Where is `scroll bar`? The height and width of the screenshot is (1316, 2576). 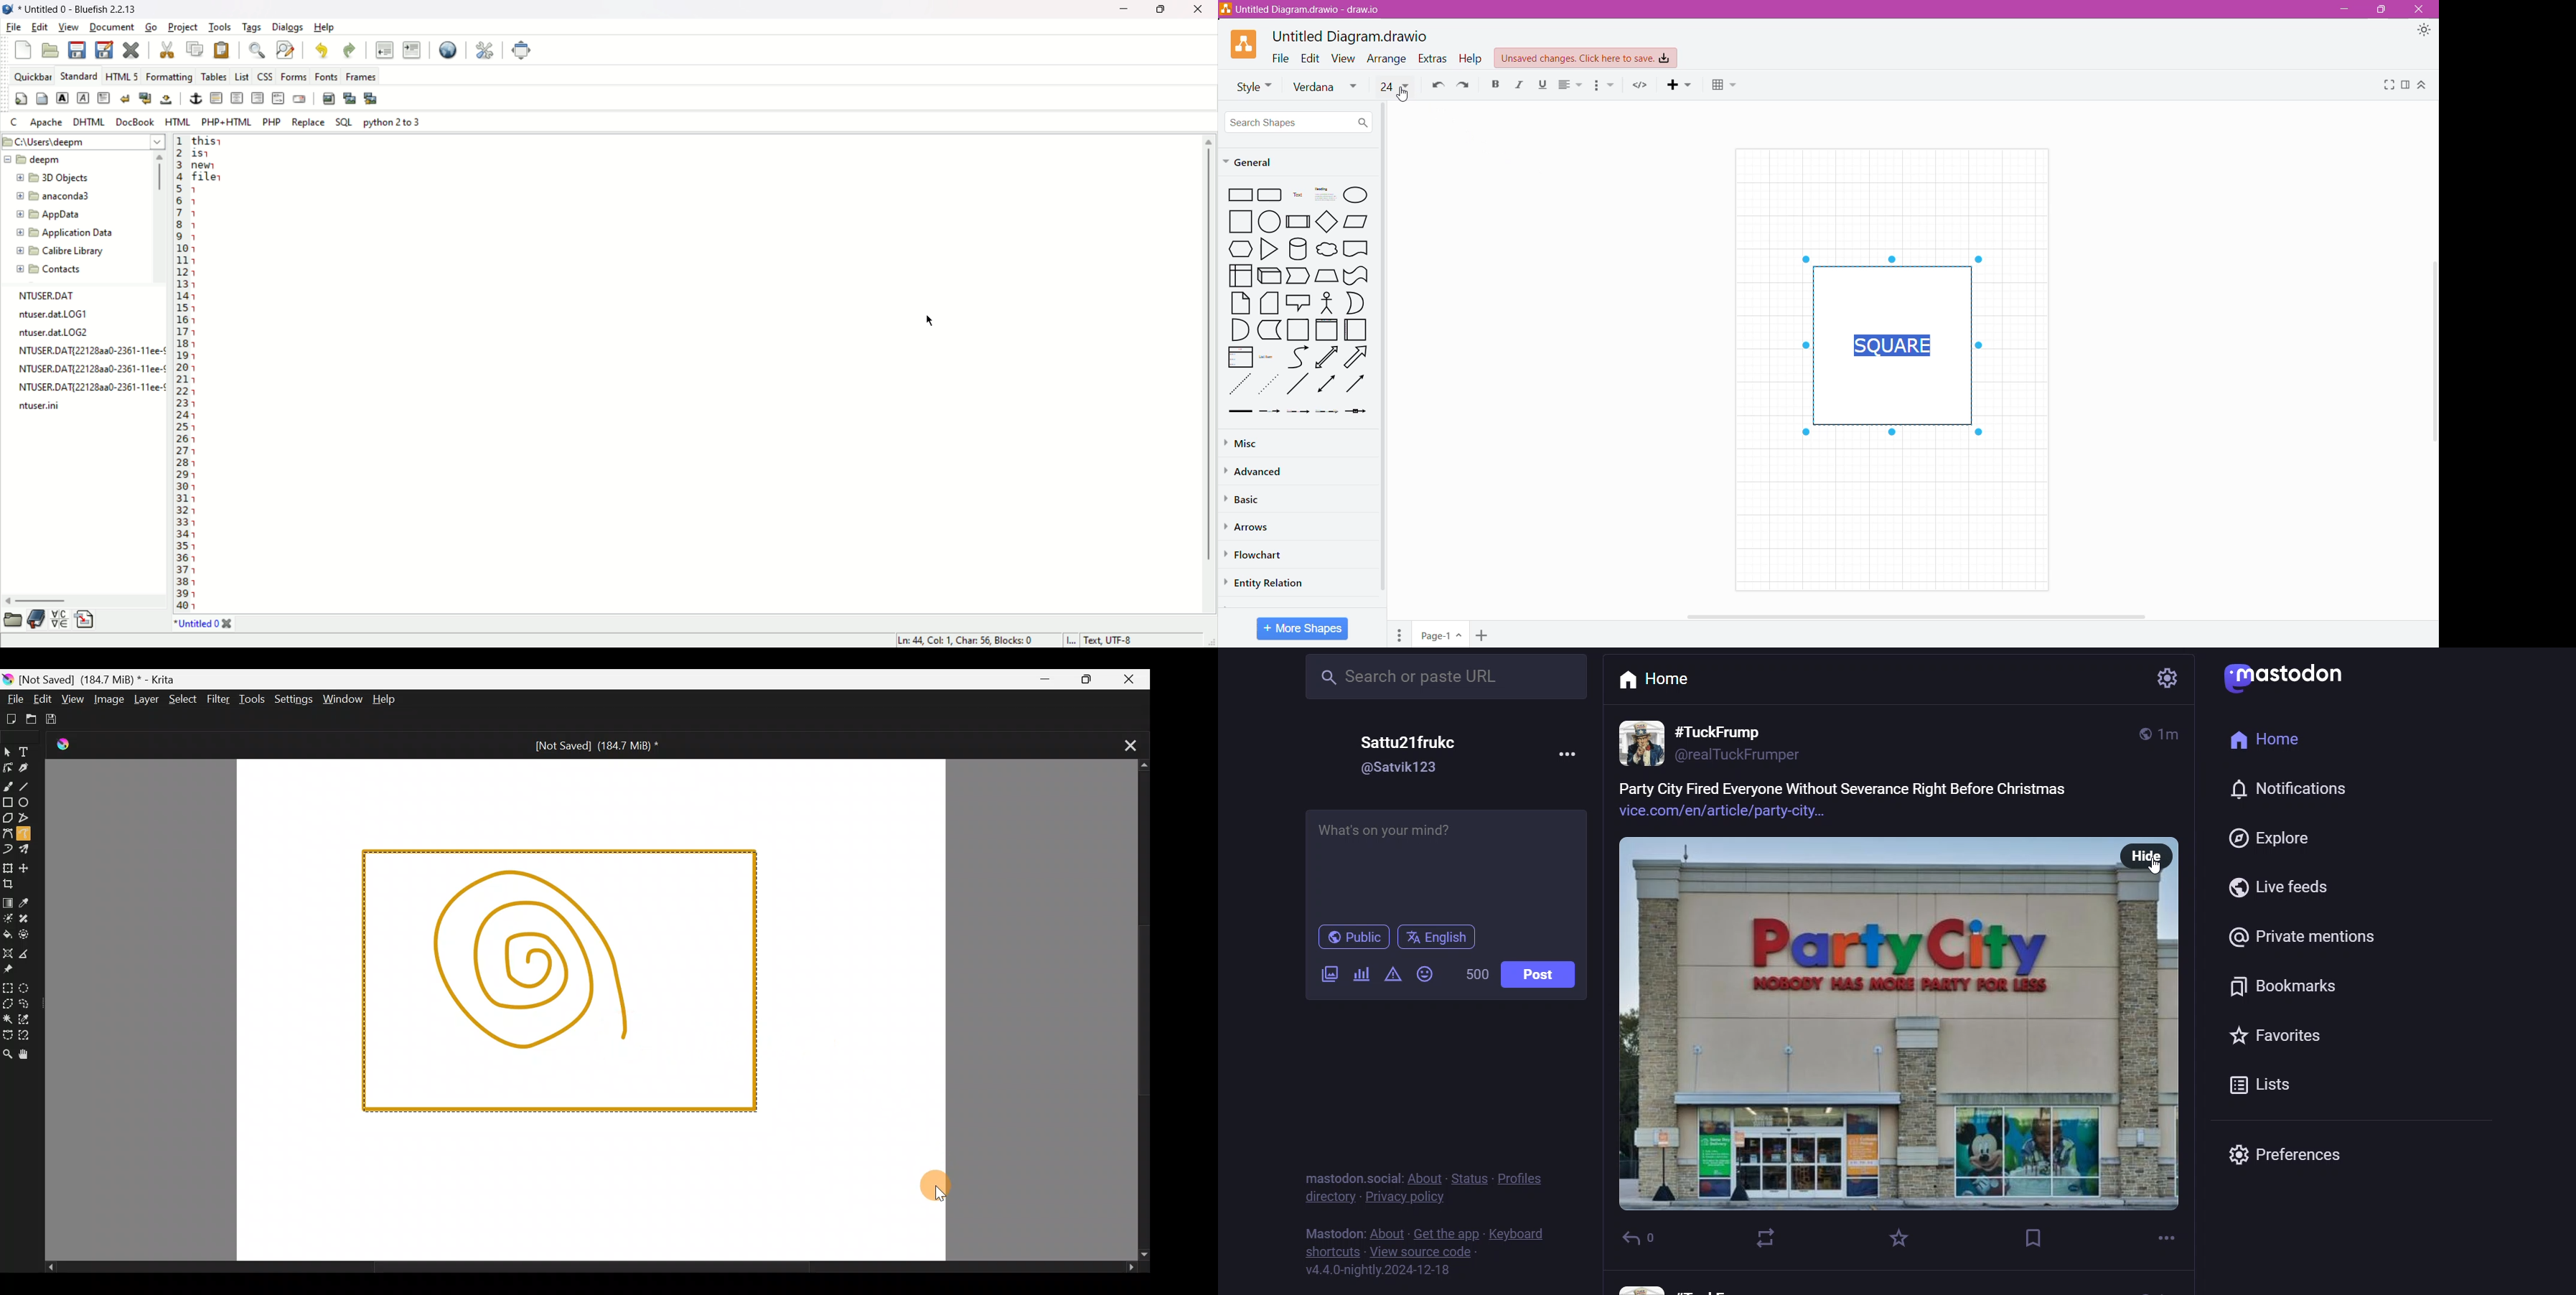
scroll bar is located at coordinates (161, 217).